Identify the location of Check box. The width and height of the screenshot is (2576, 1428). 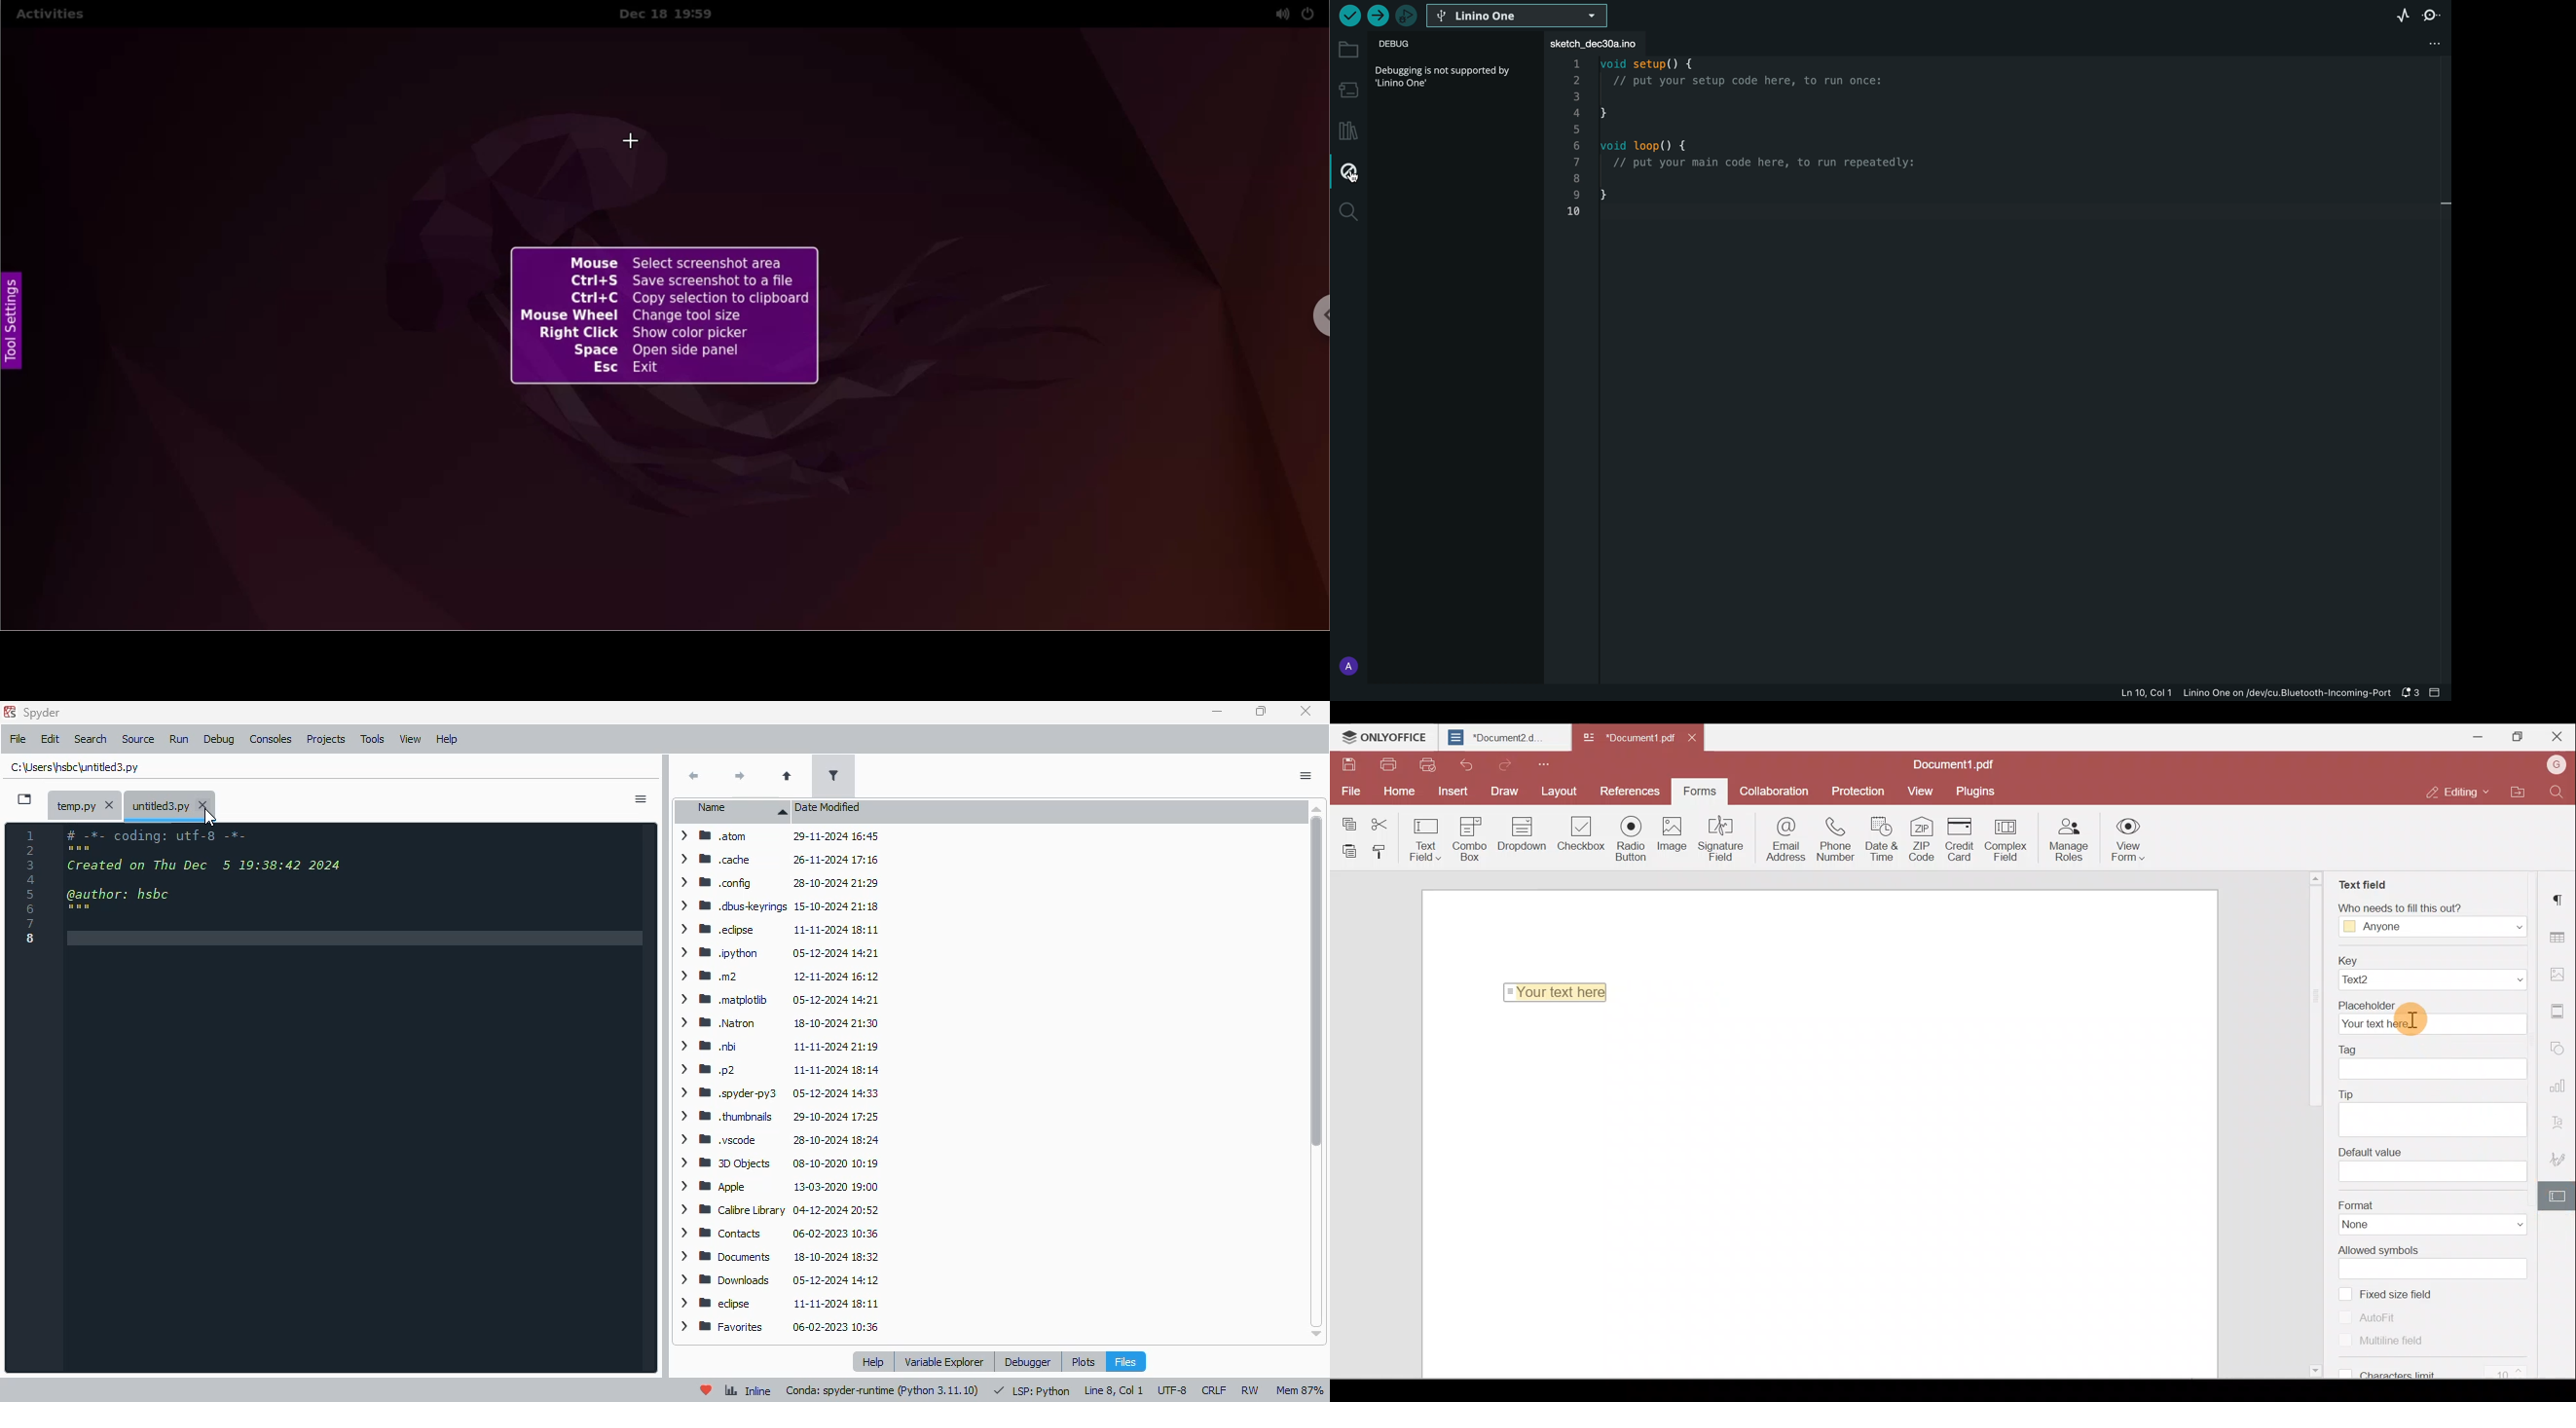
(1582, 841).